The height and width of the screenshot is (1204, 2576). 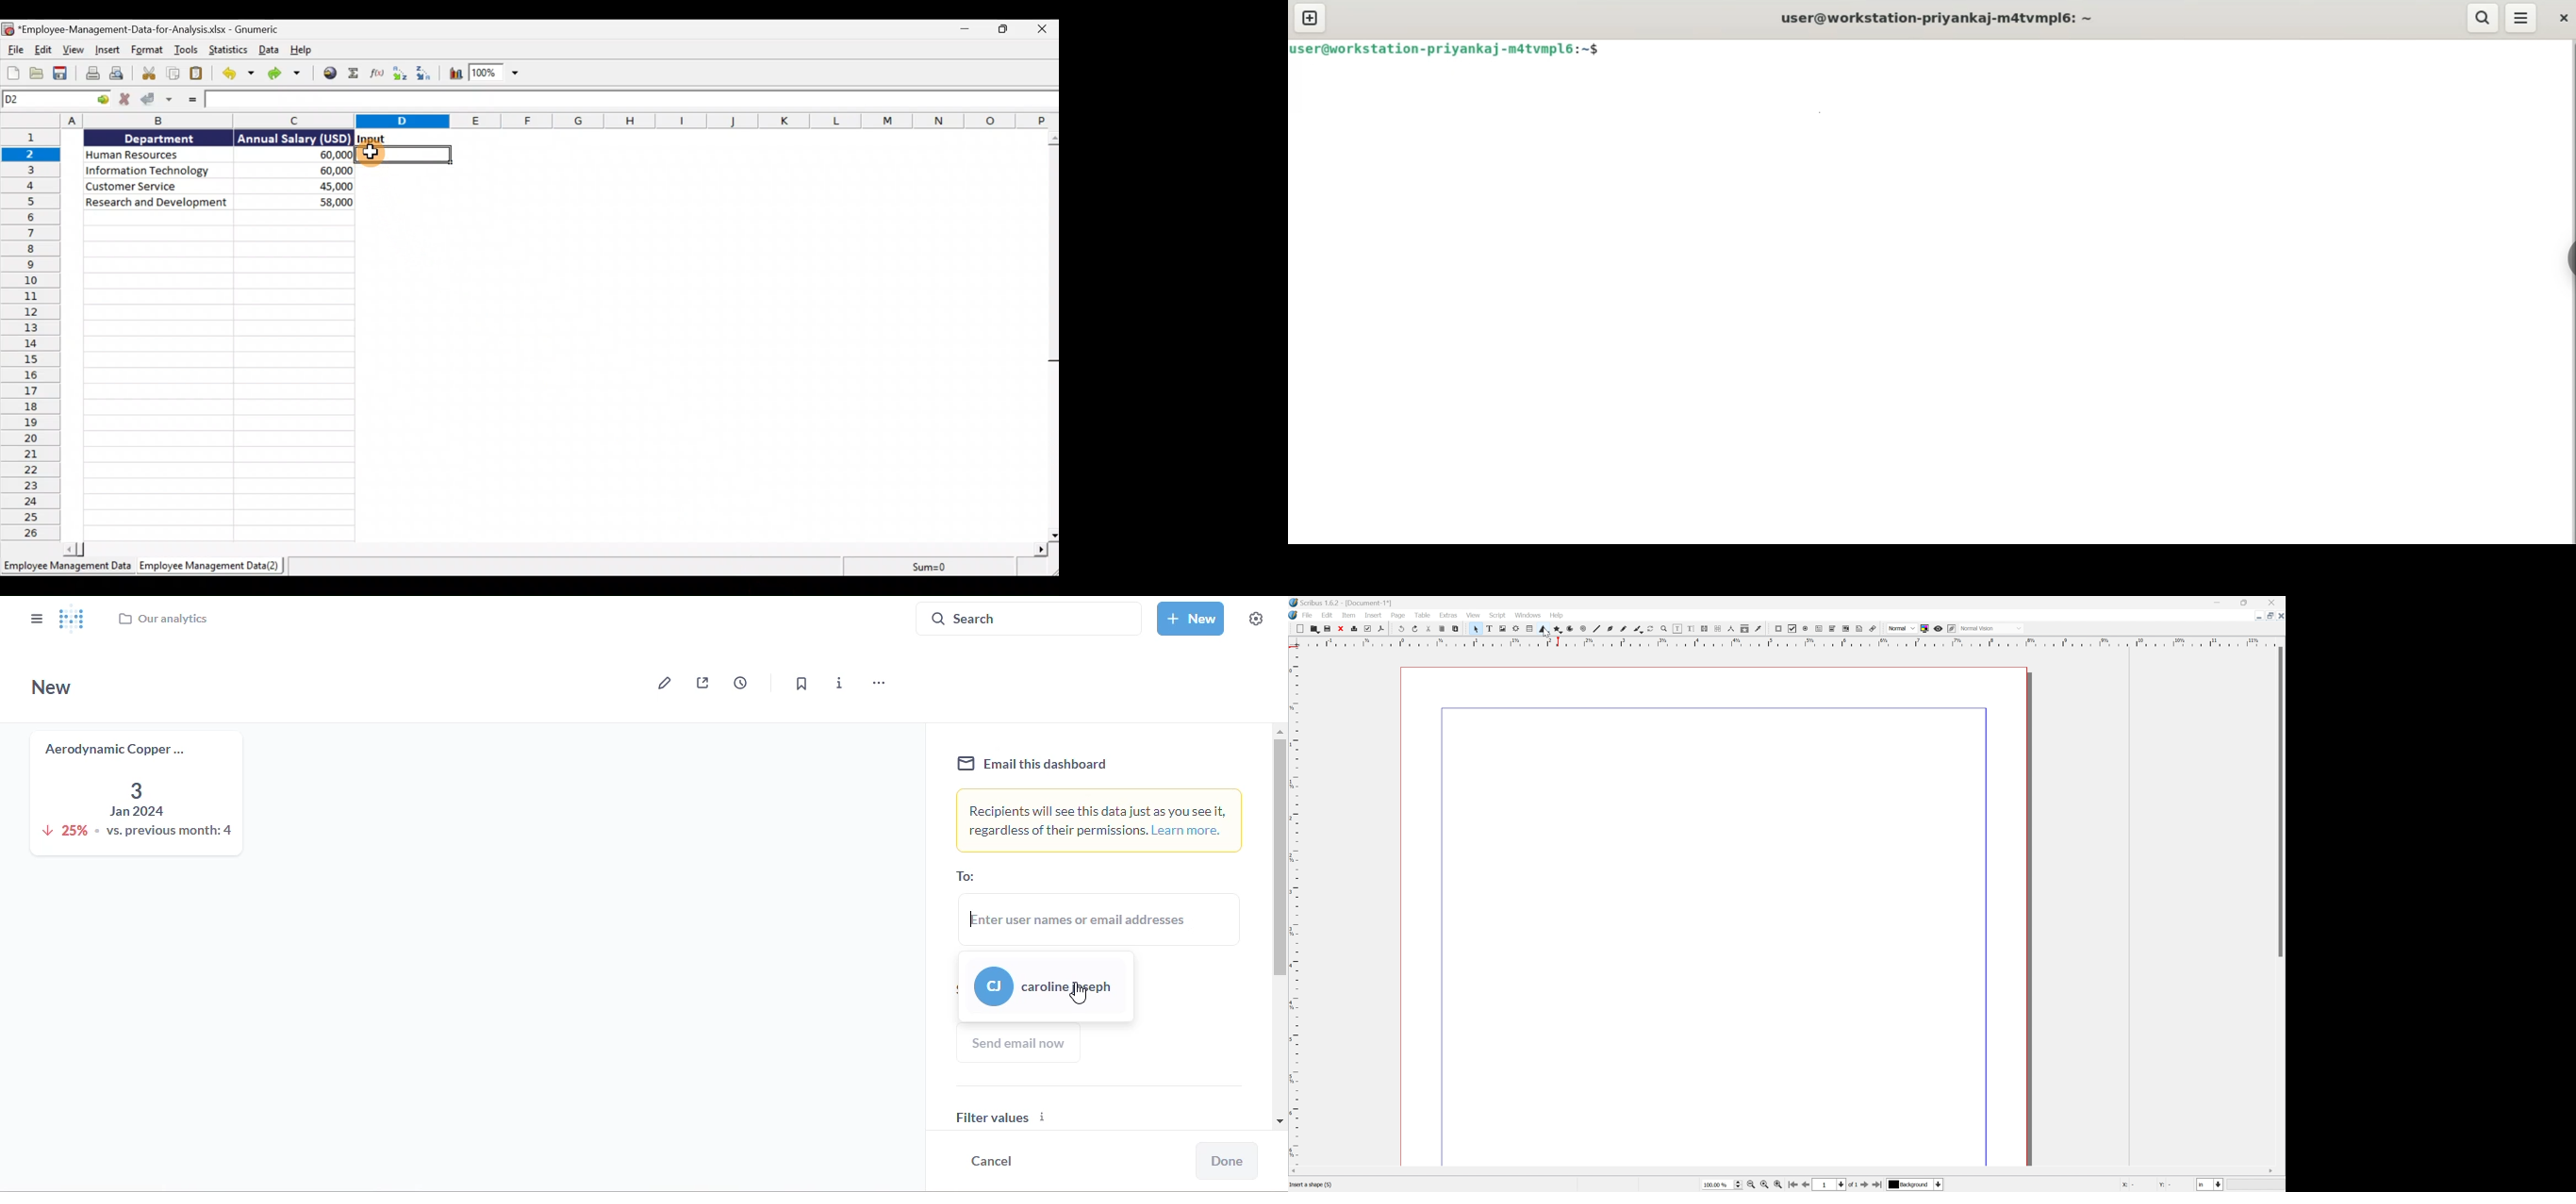 I want to click on Restore Down, so click(x=2267, y=616).